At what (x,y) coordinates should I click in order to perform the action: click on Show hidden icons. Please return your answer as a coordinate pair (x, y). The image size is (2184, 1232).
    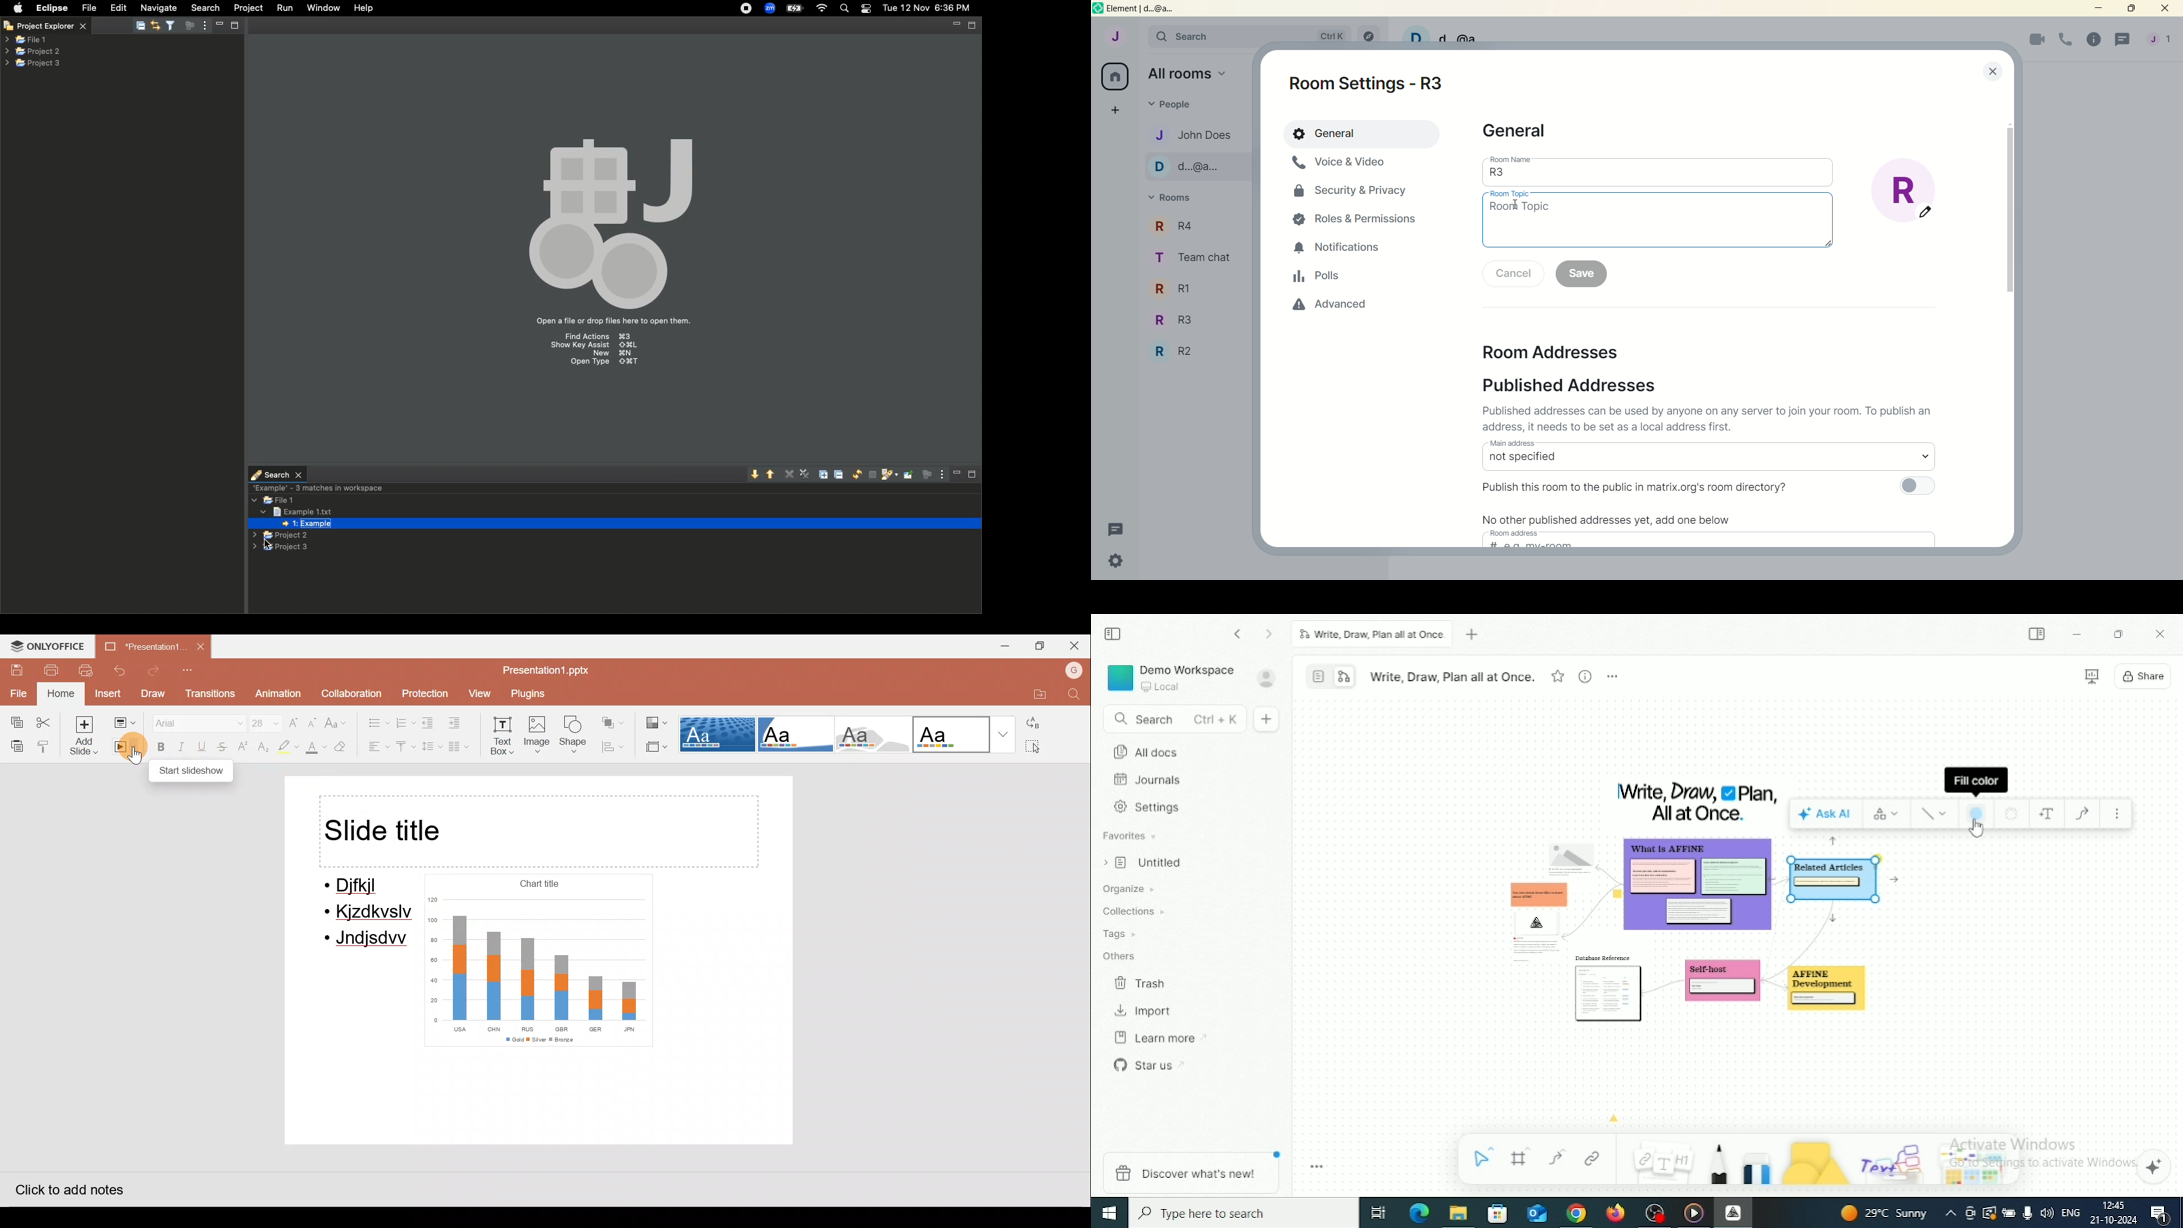
    Looking at the image, I should click on (1951, 1214).